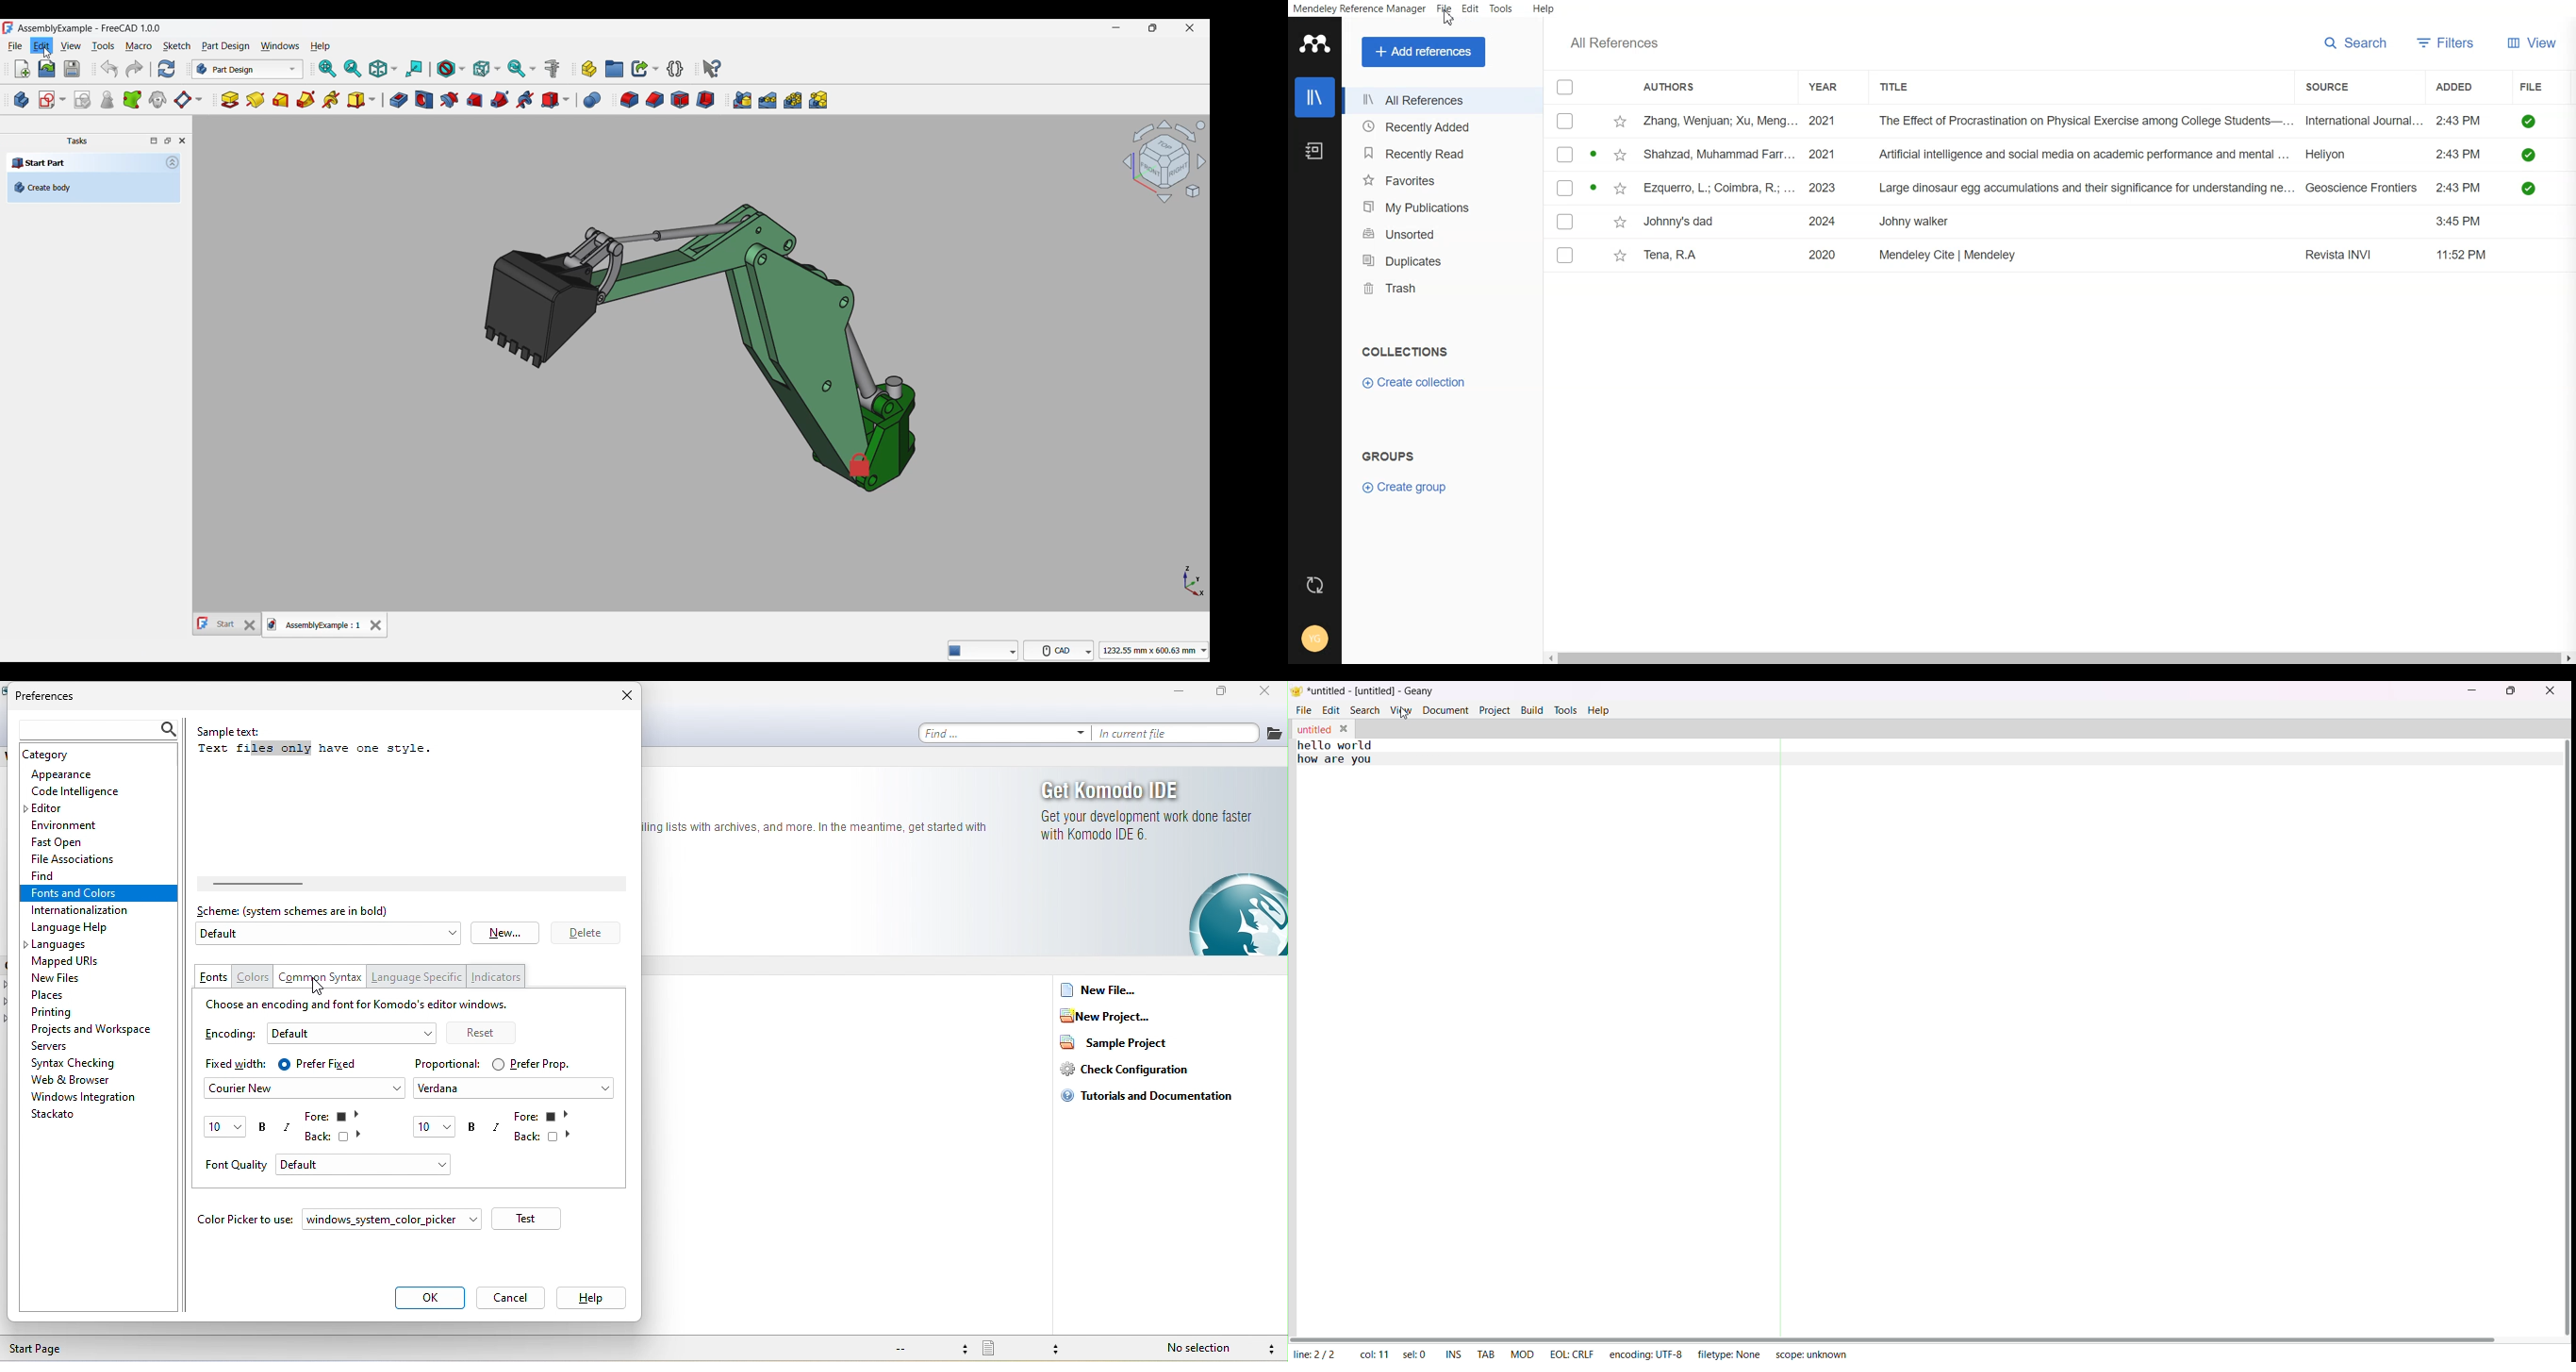  Describe the element at coordinates (1403, 716) in the screenshot. I see `cursor` at that location.